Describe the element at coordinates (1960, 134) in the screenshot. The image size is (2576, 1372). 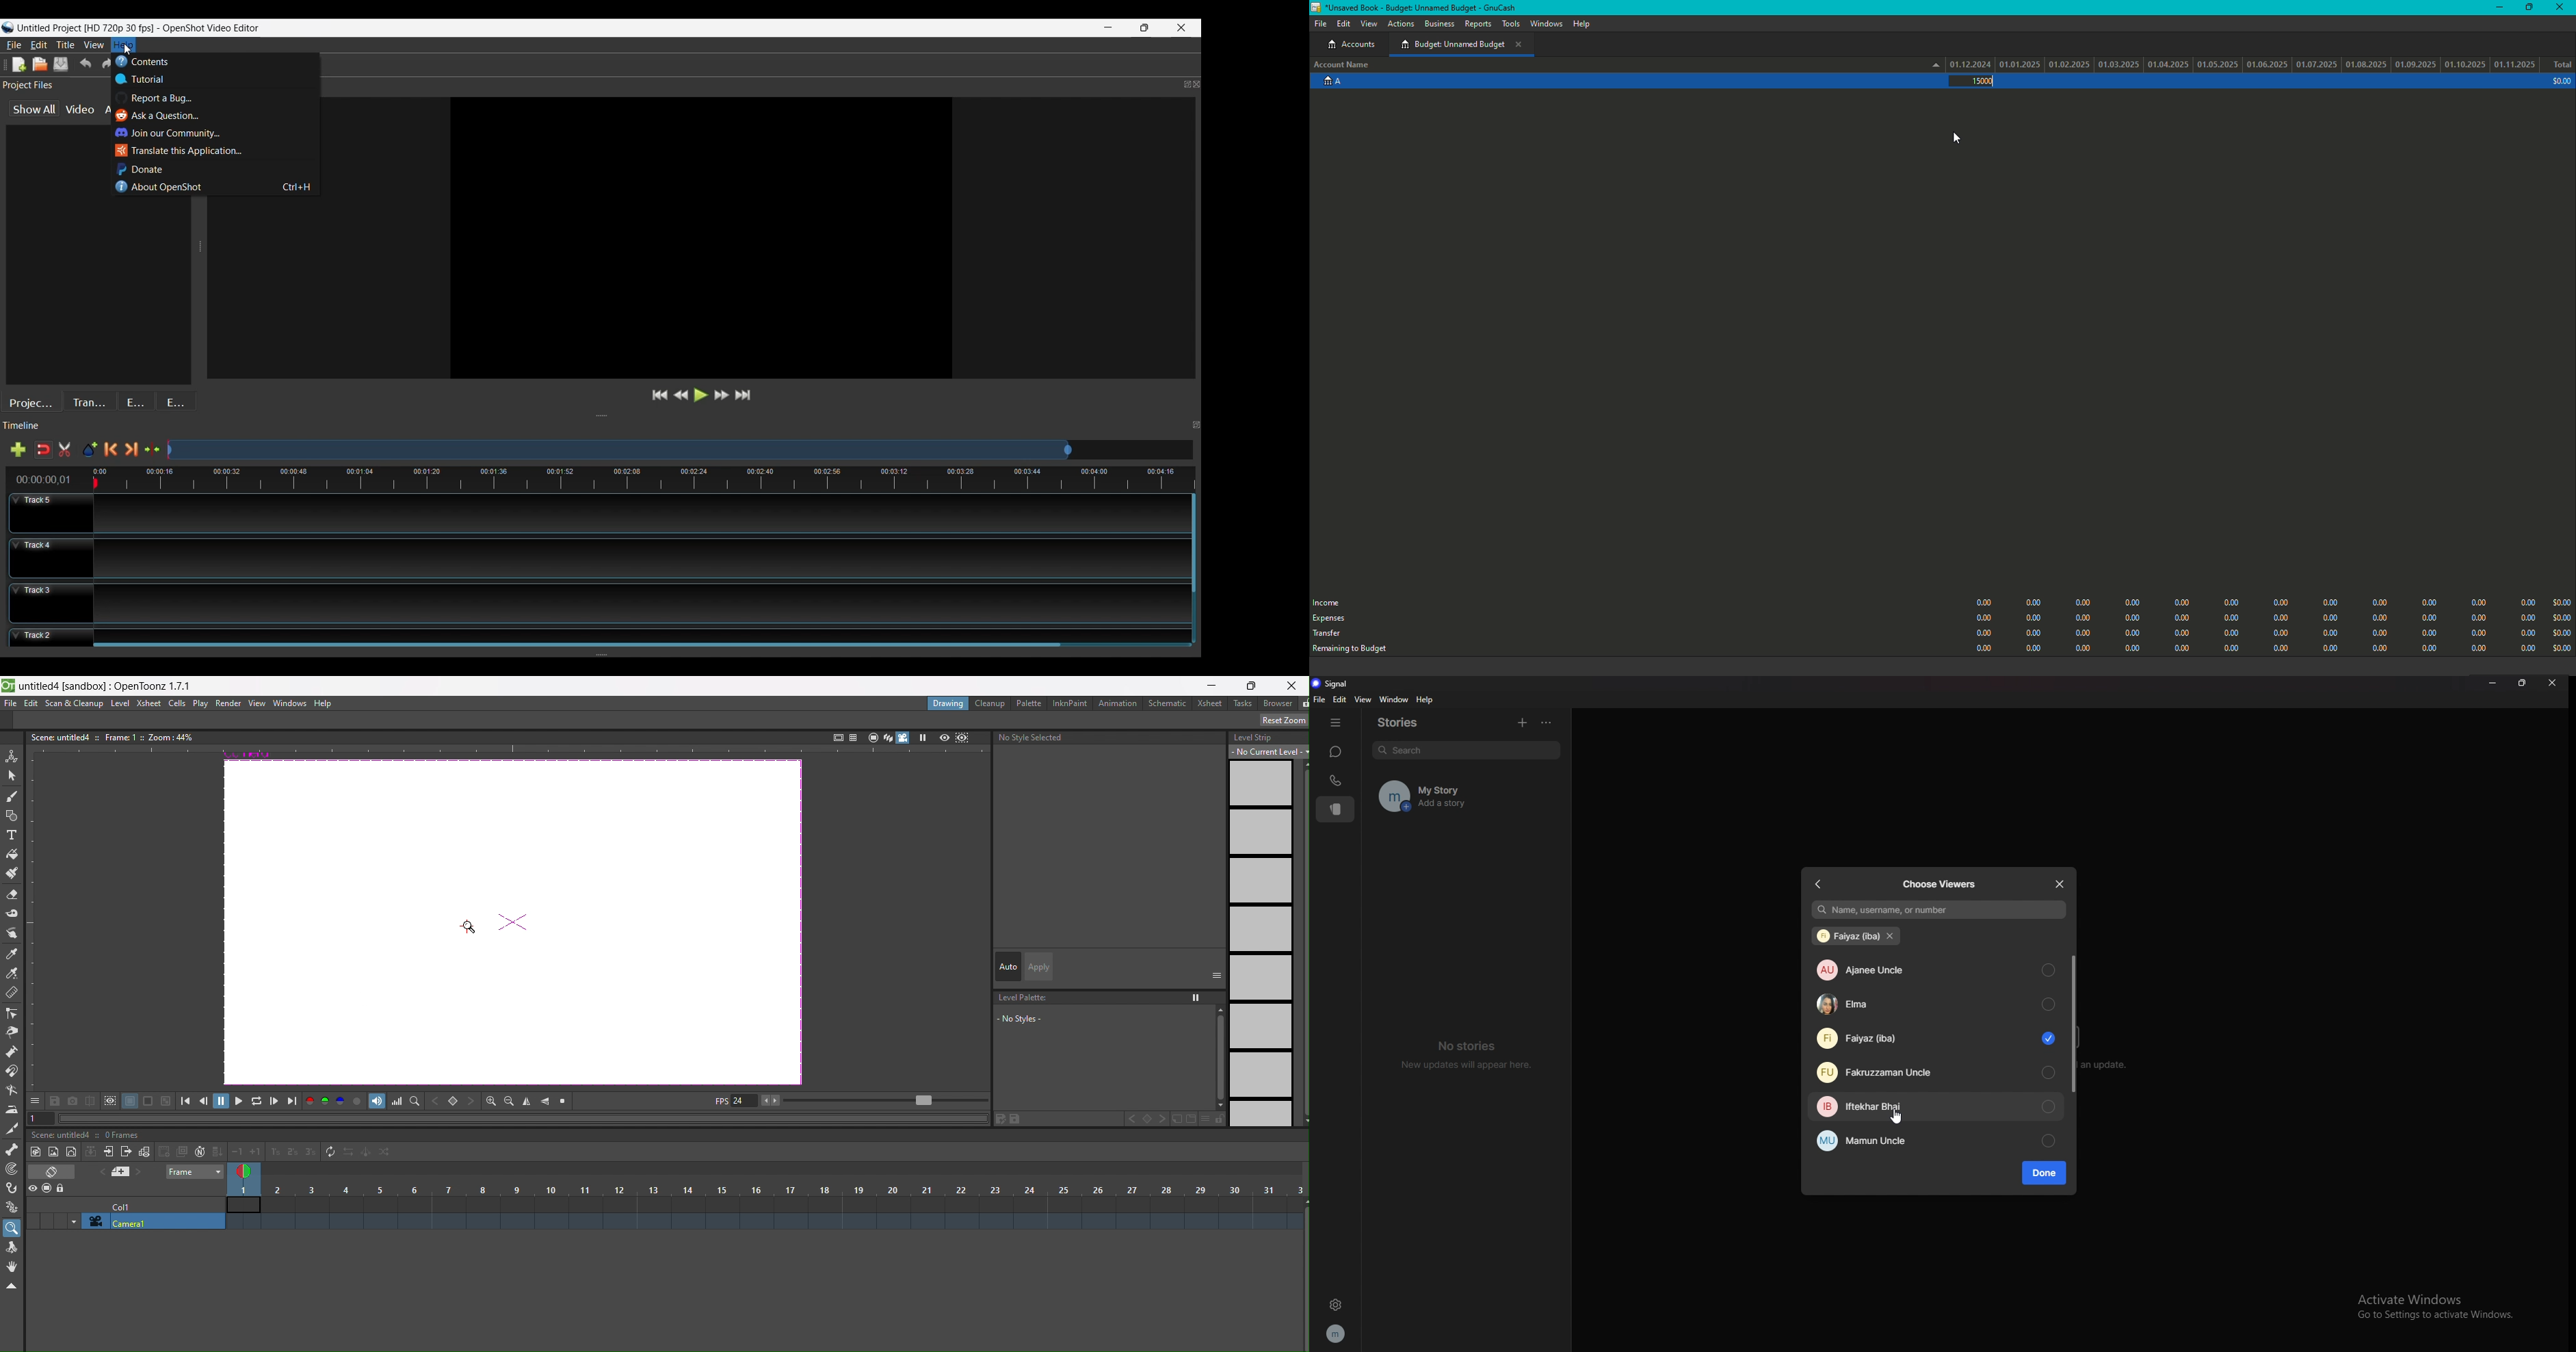
I see `Cursor` at that location.